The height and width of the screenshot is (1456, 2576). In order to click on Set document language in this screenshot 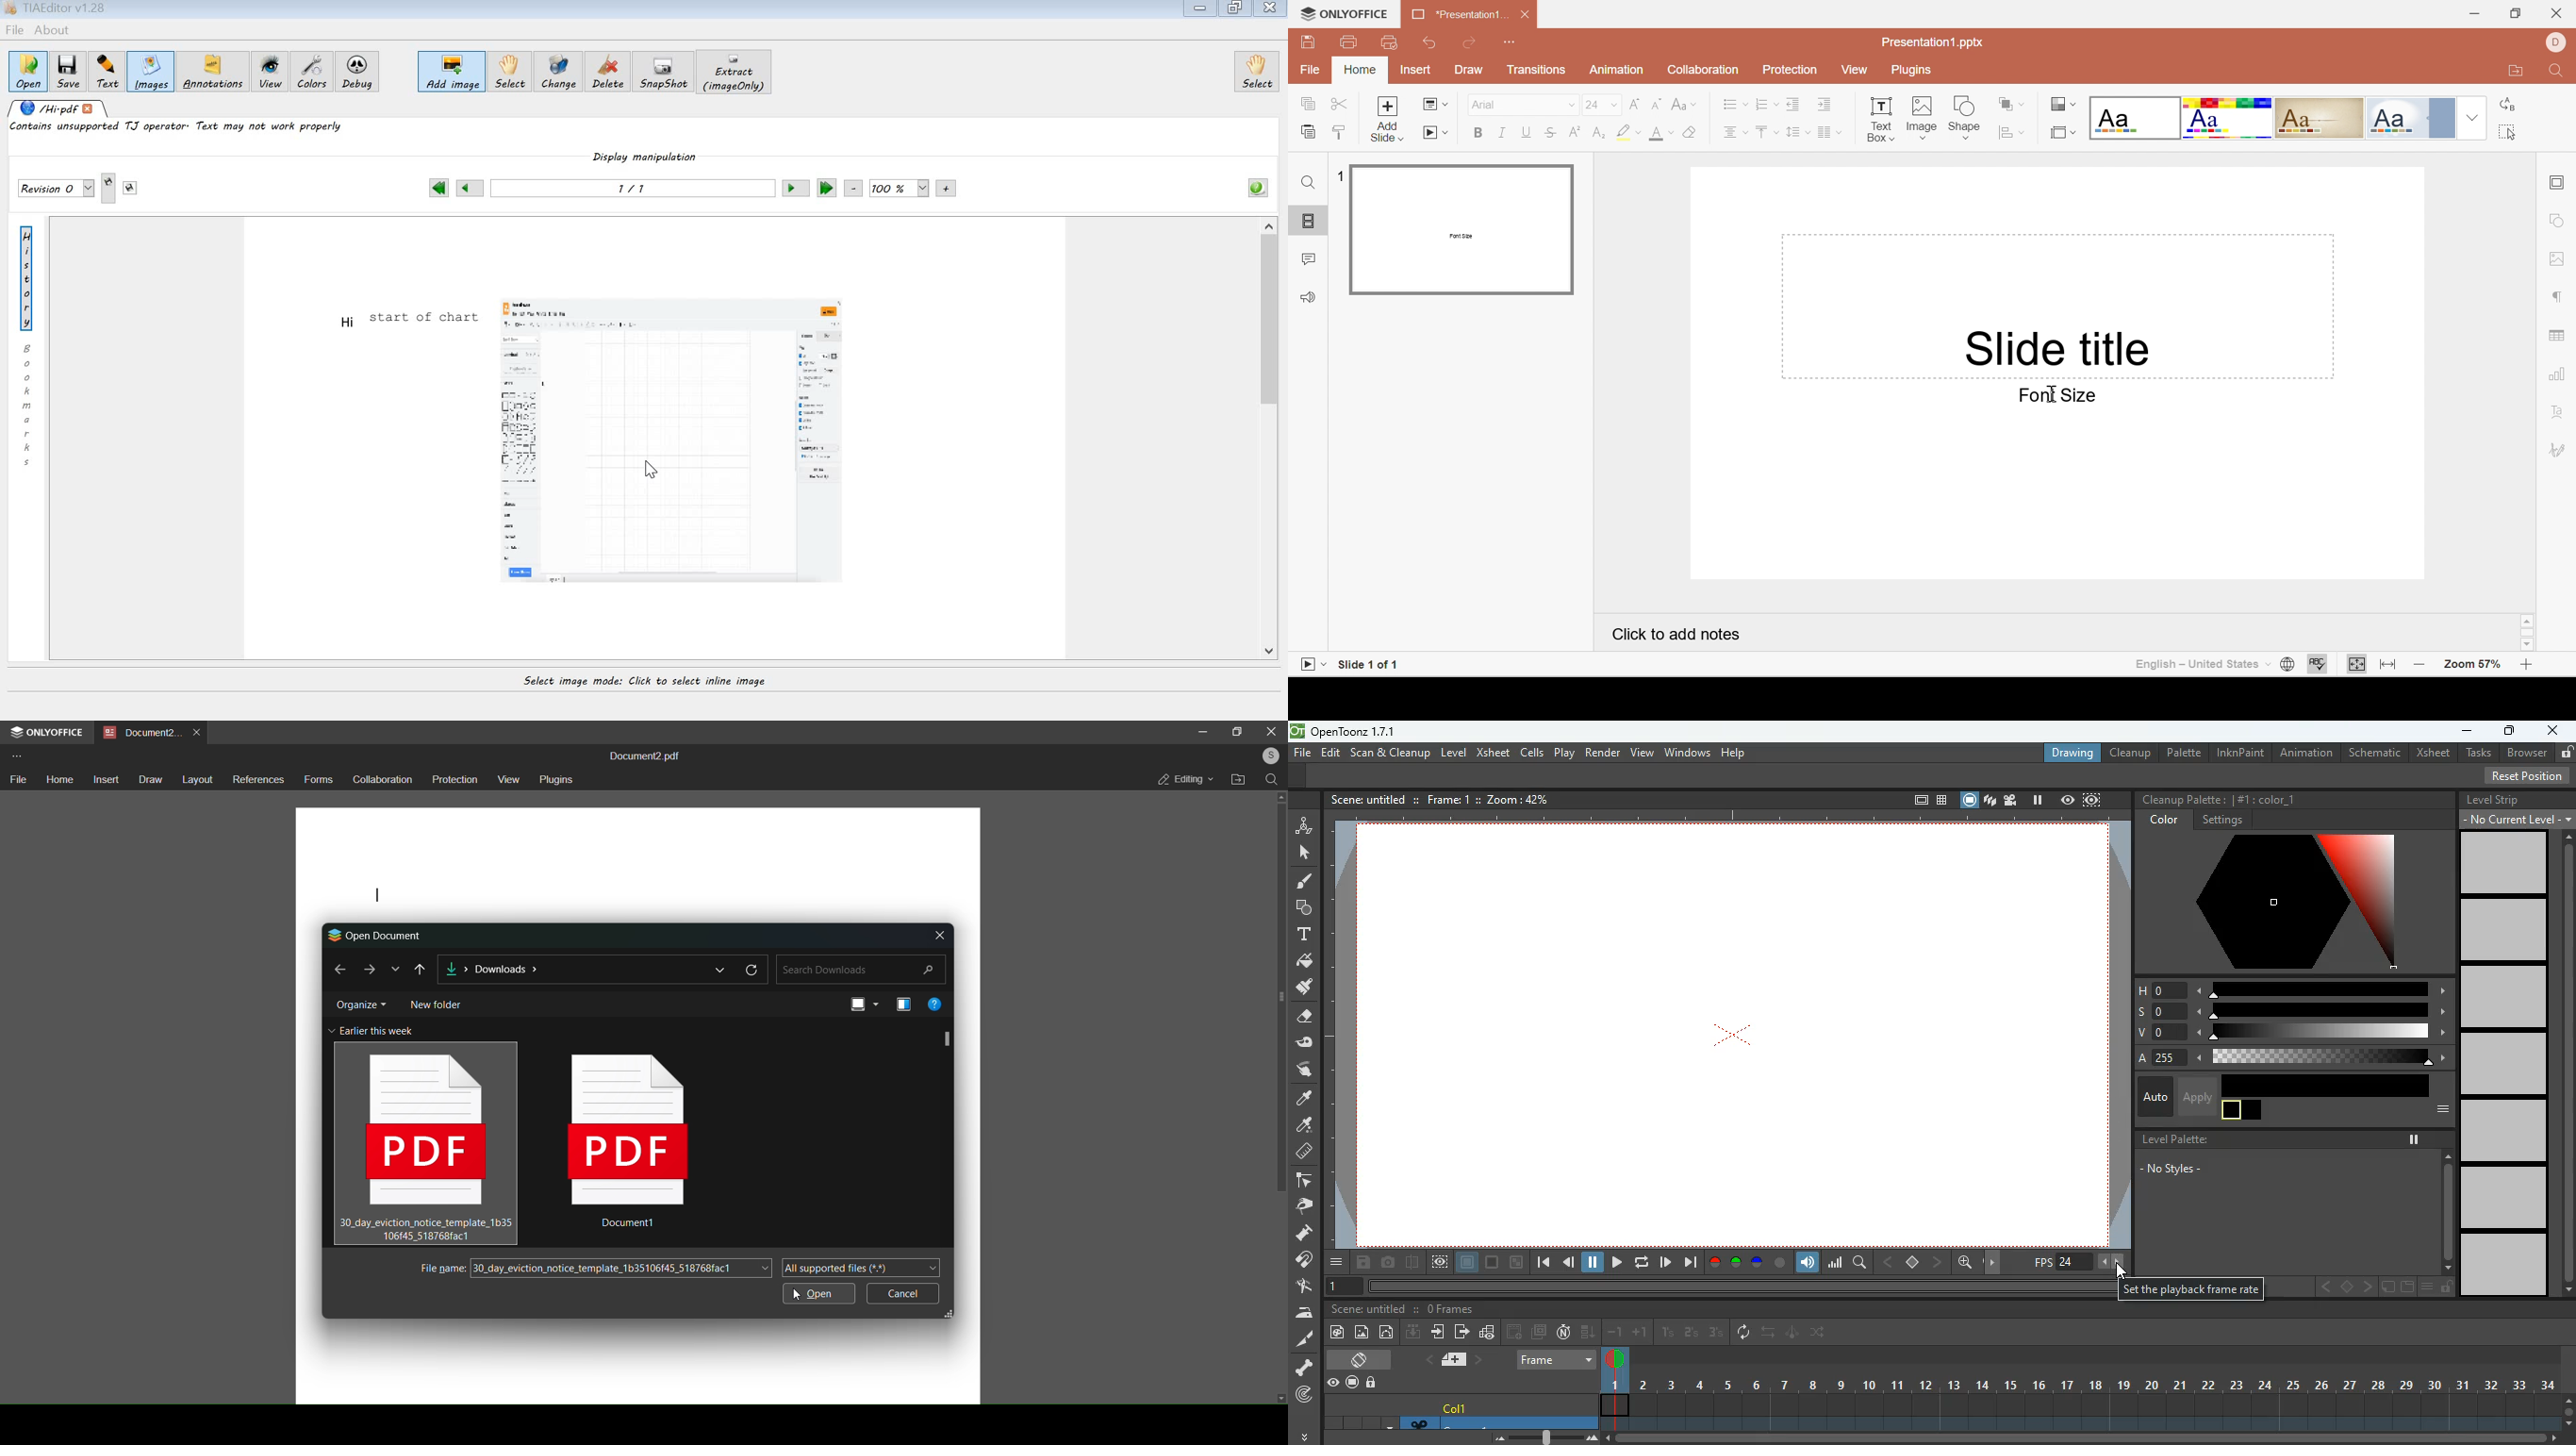, I will do `click(2287, 665)`.